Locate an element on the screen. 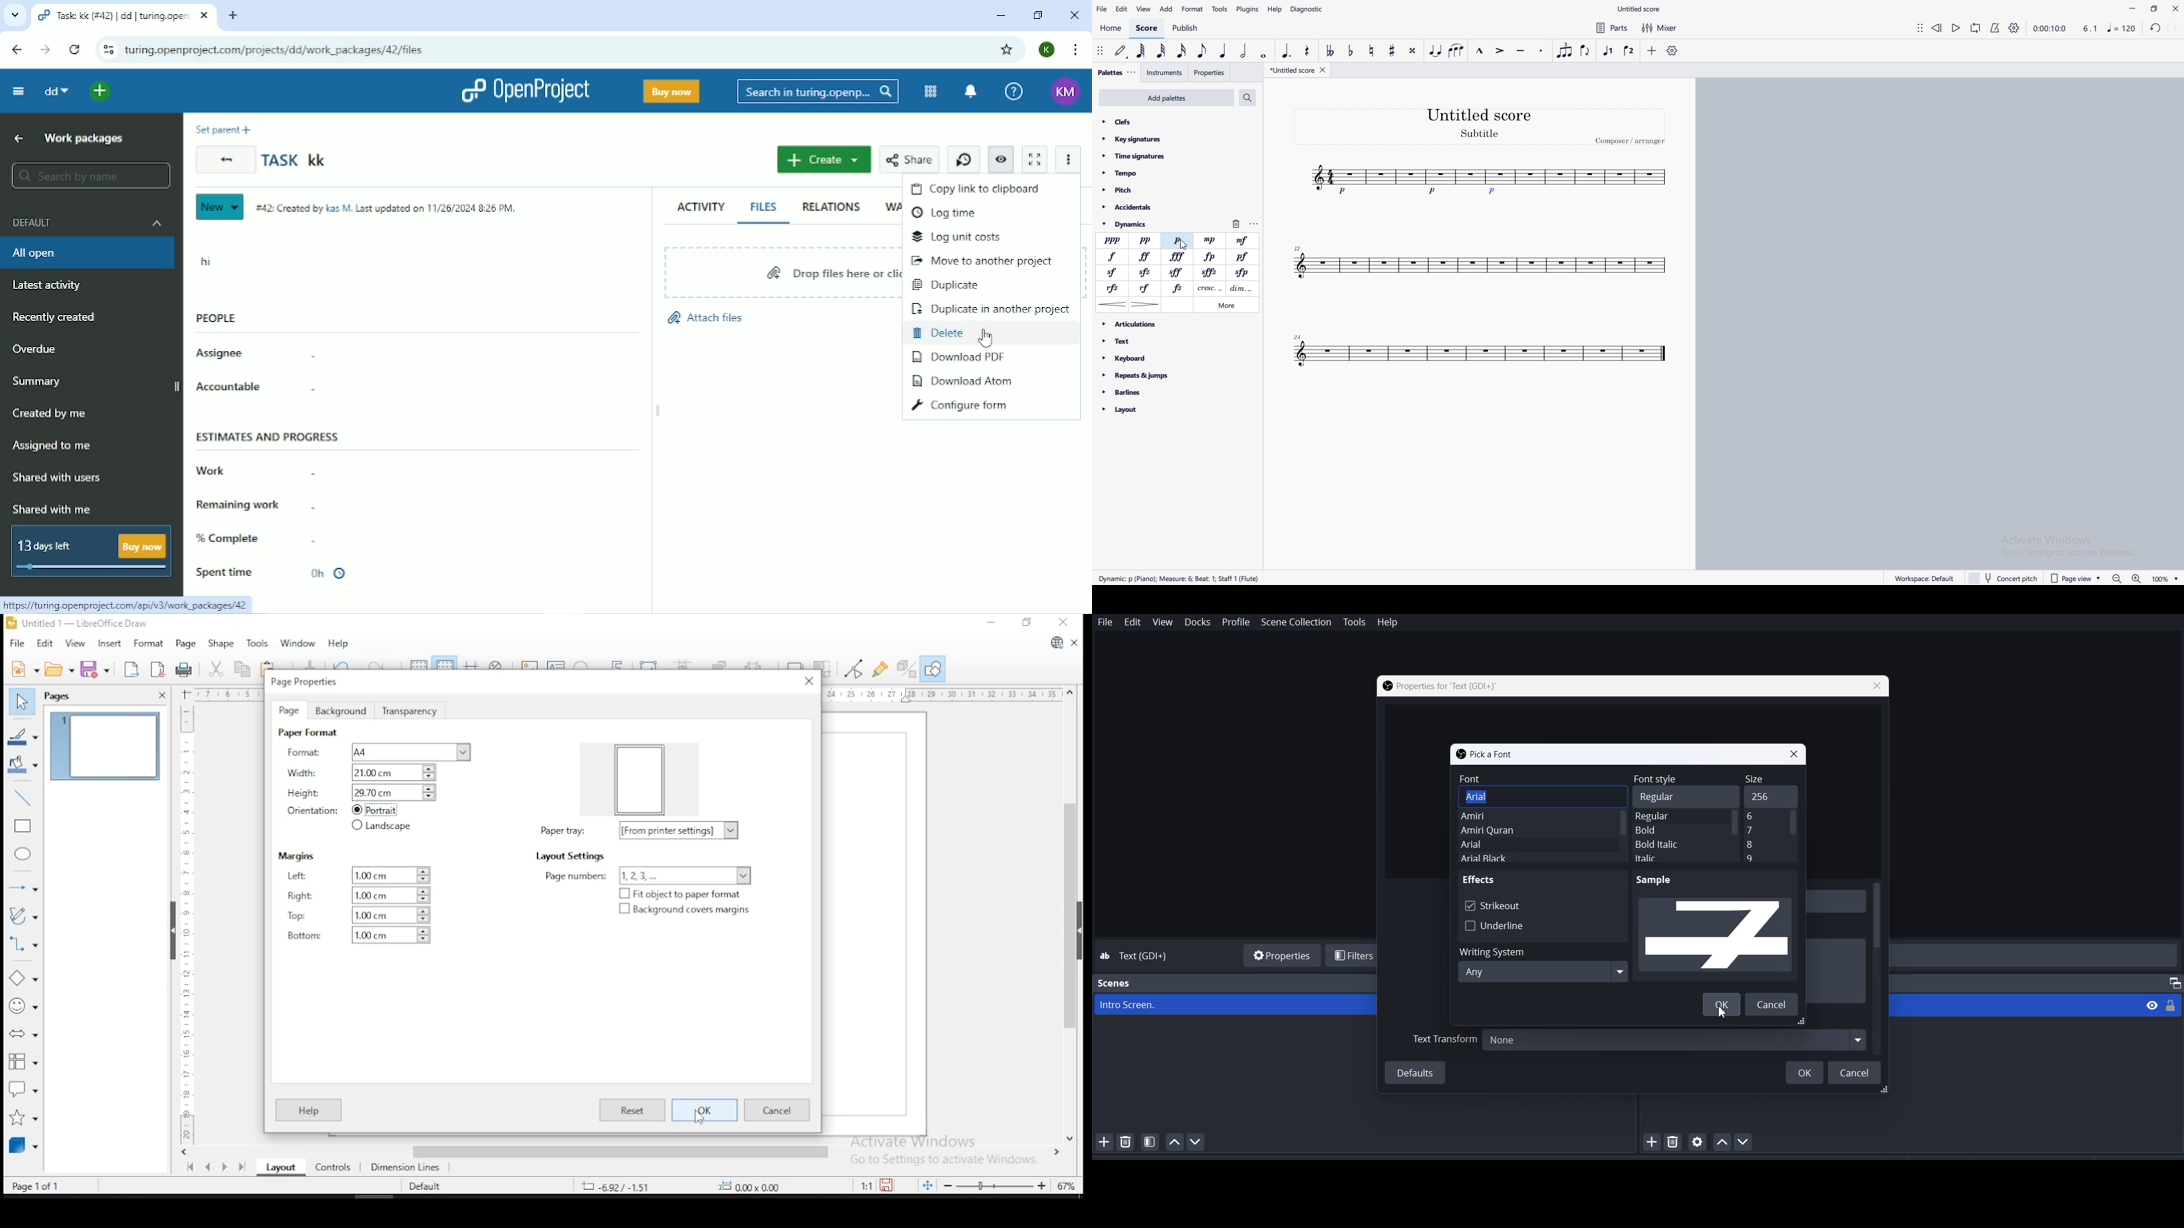 This screenshot has height=1232, width=2184. Amiri Quran is located at coordinates (1515, 831).